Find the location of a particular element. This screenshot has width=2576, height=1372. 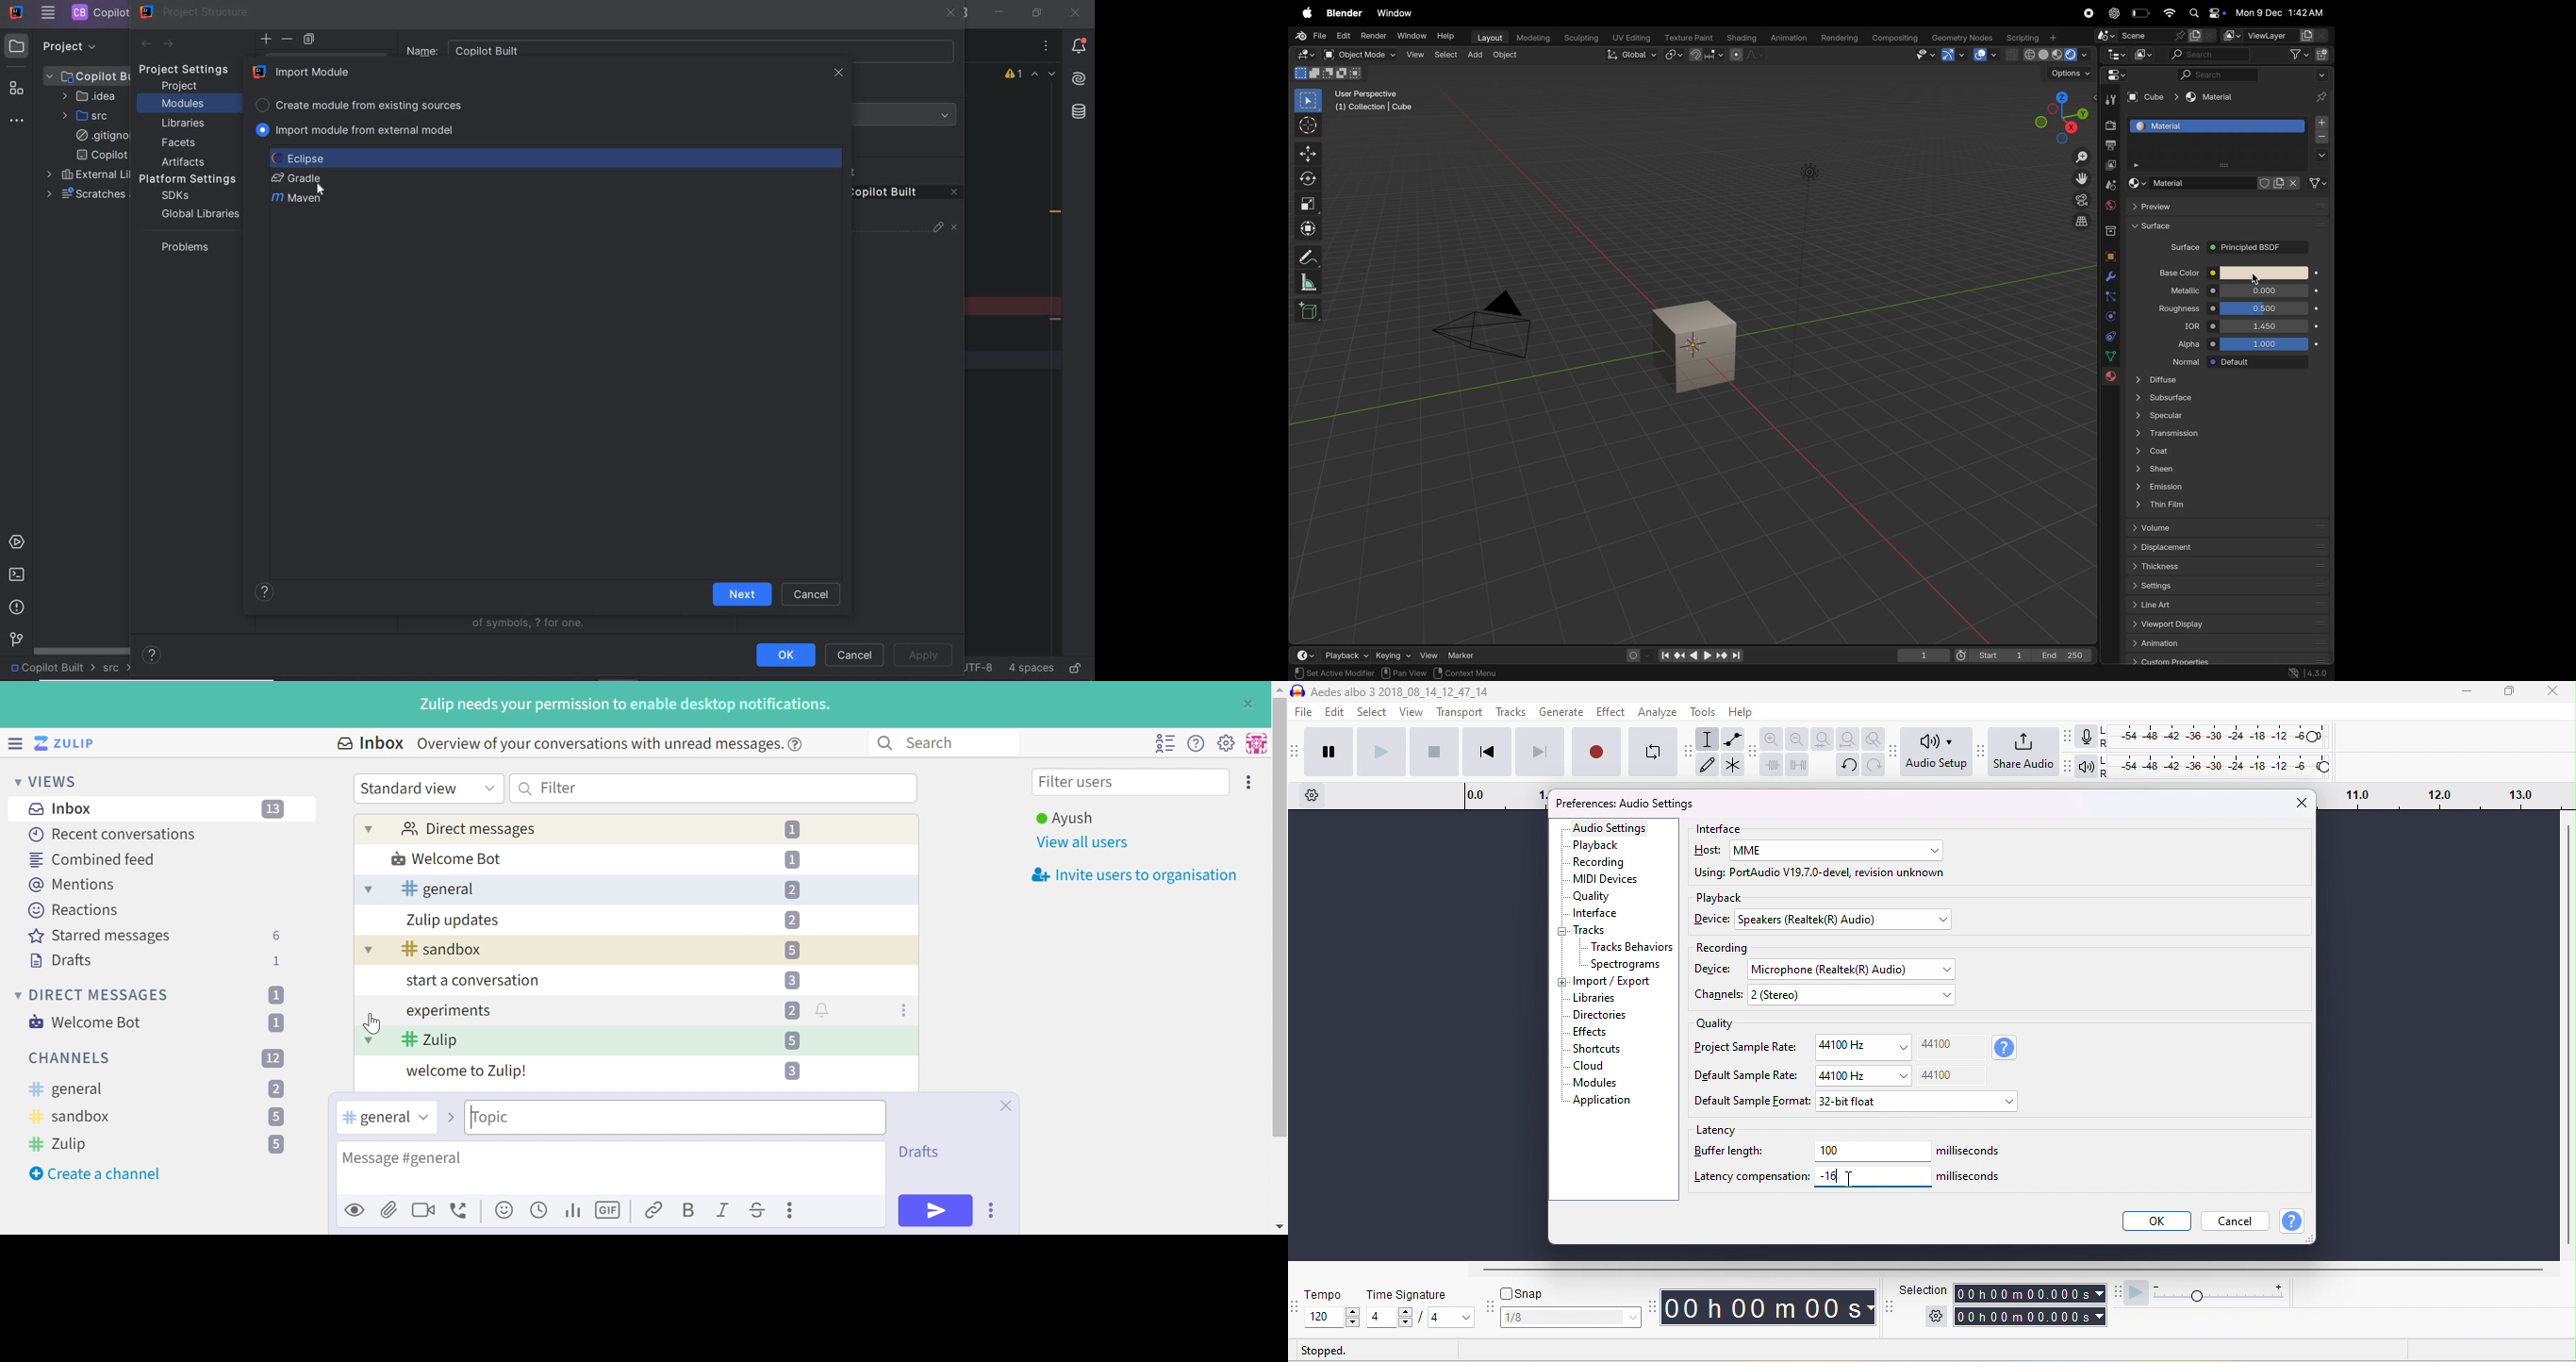

select default sample format is located at coordinates (1919, 1105).